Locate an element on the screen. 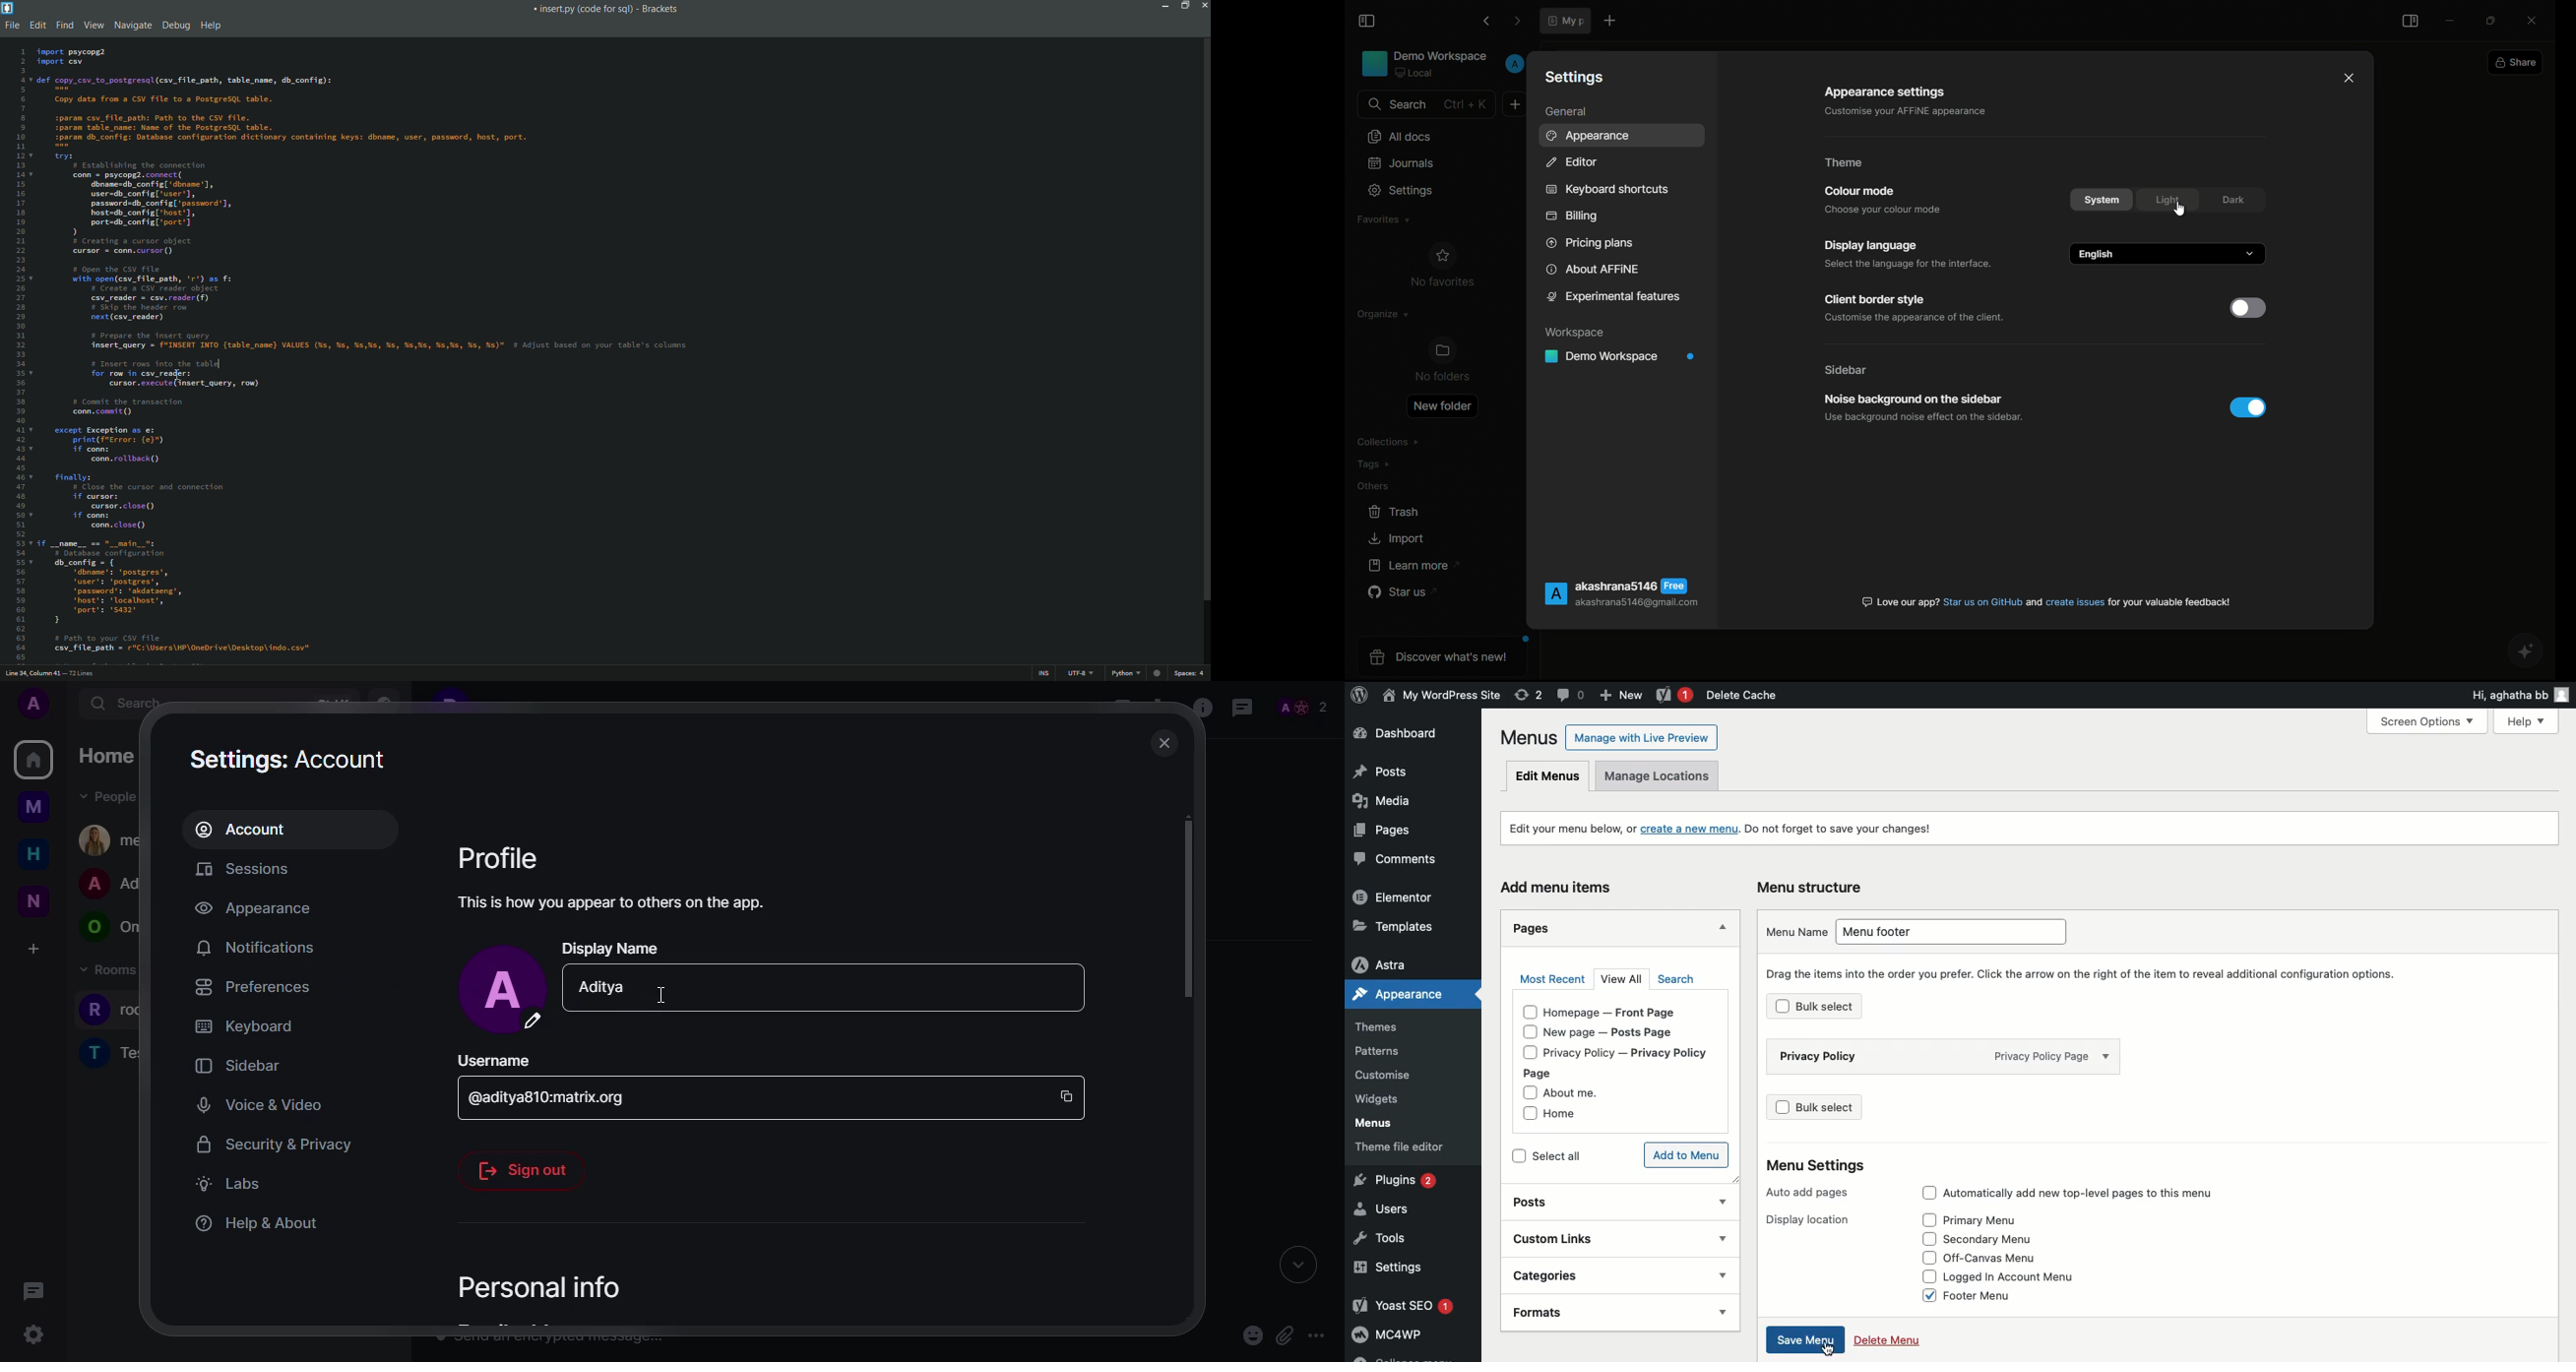 The image size is (2576, 1372). Customise your AFFINE appearance is located at coordinates (1895, 111).